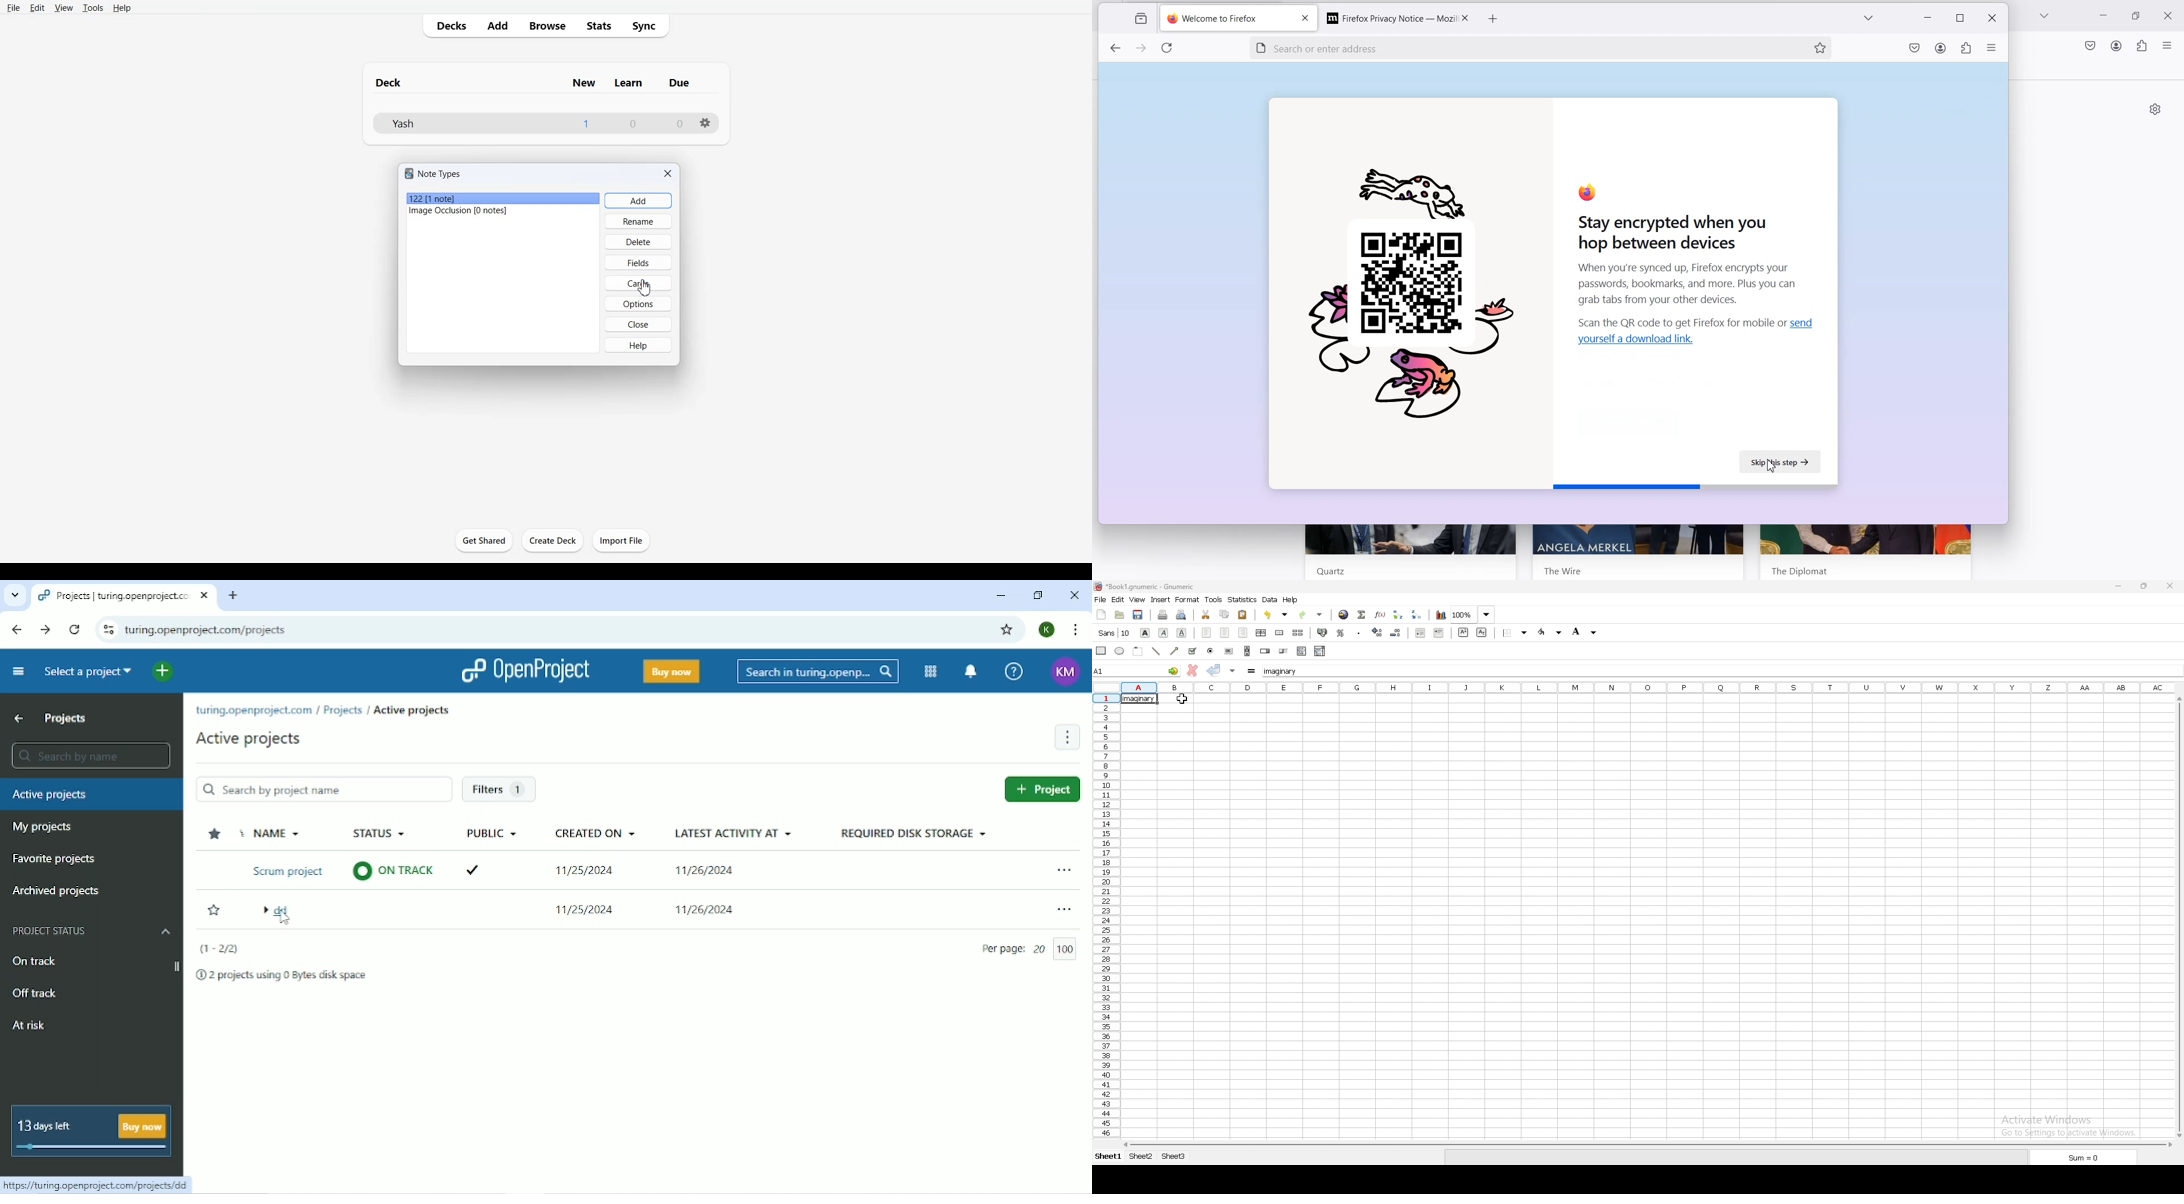  What do you see at coordinates (56, 860) in the screenshot?
I see `Favorite projects` at bounding box center [56, 860].